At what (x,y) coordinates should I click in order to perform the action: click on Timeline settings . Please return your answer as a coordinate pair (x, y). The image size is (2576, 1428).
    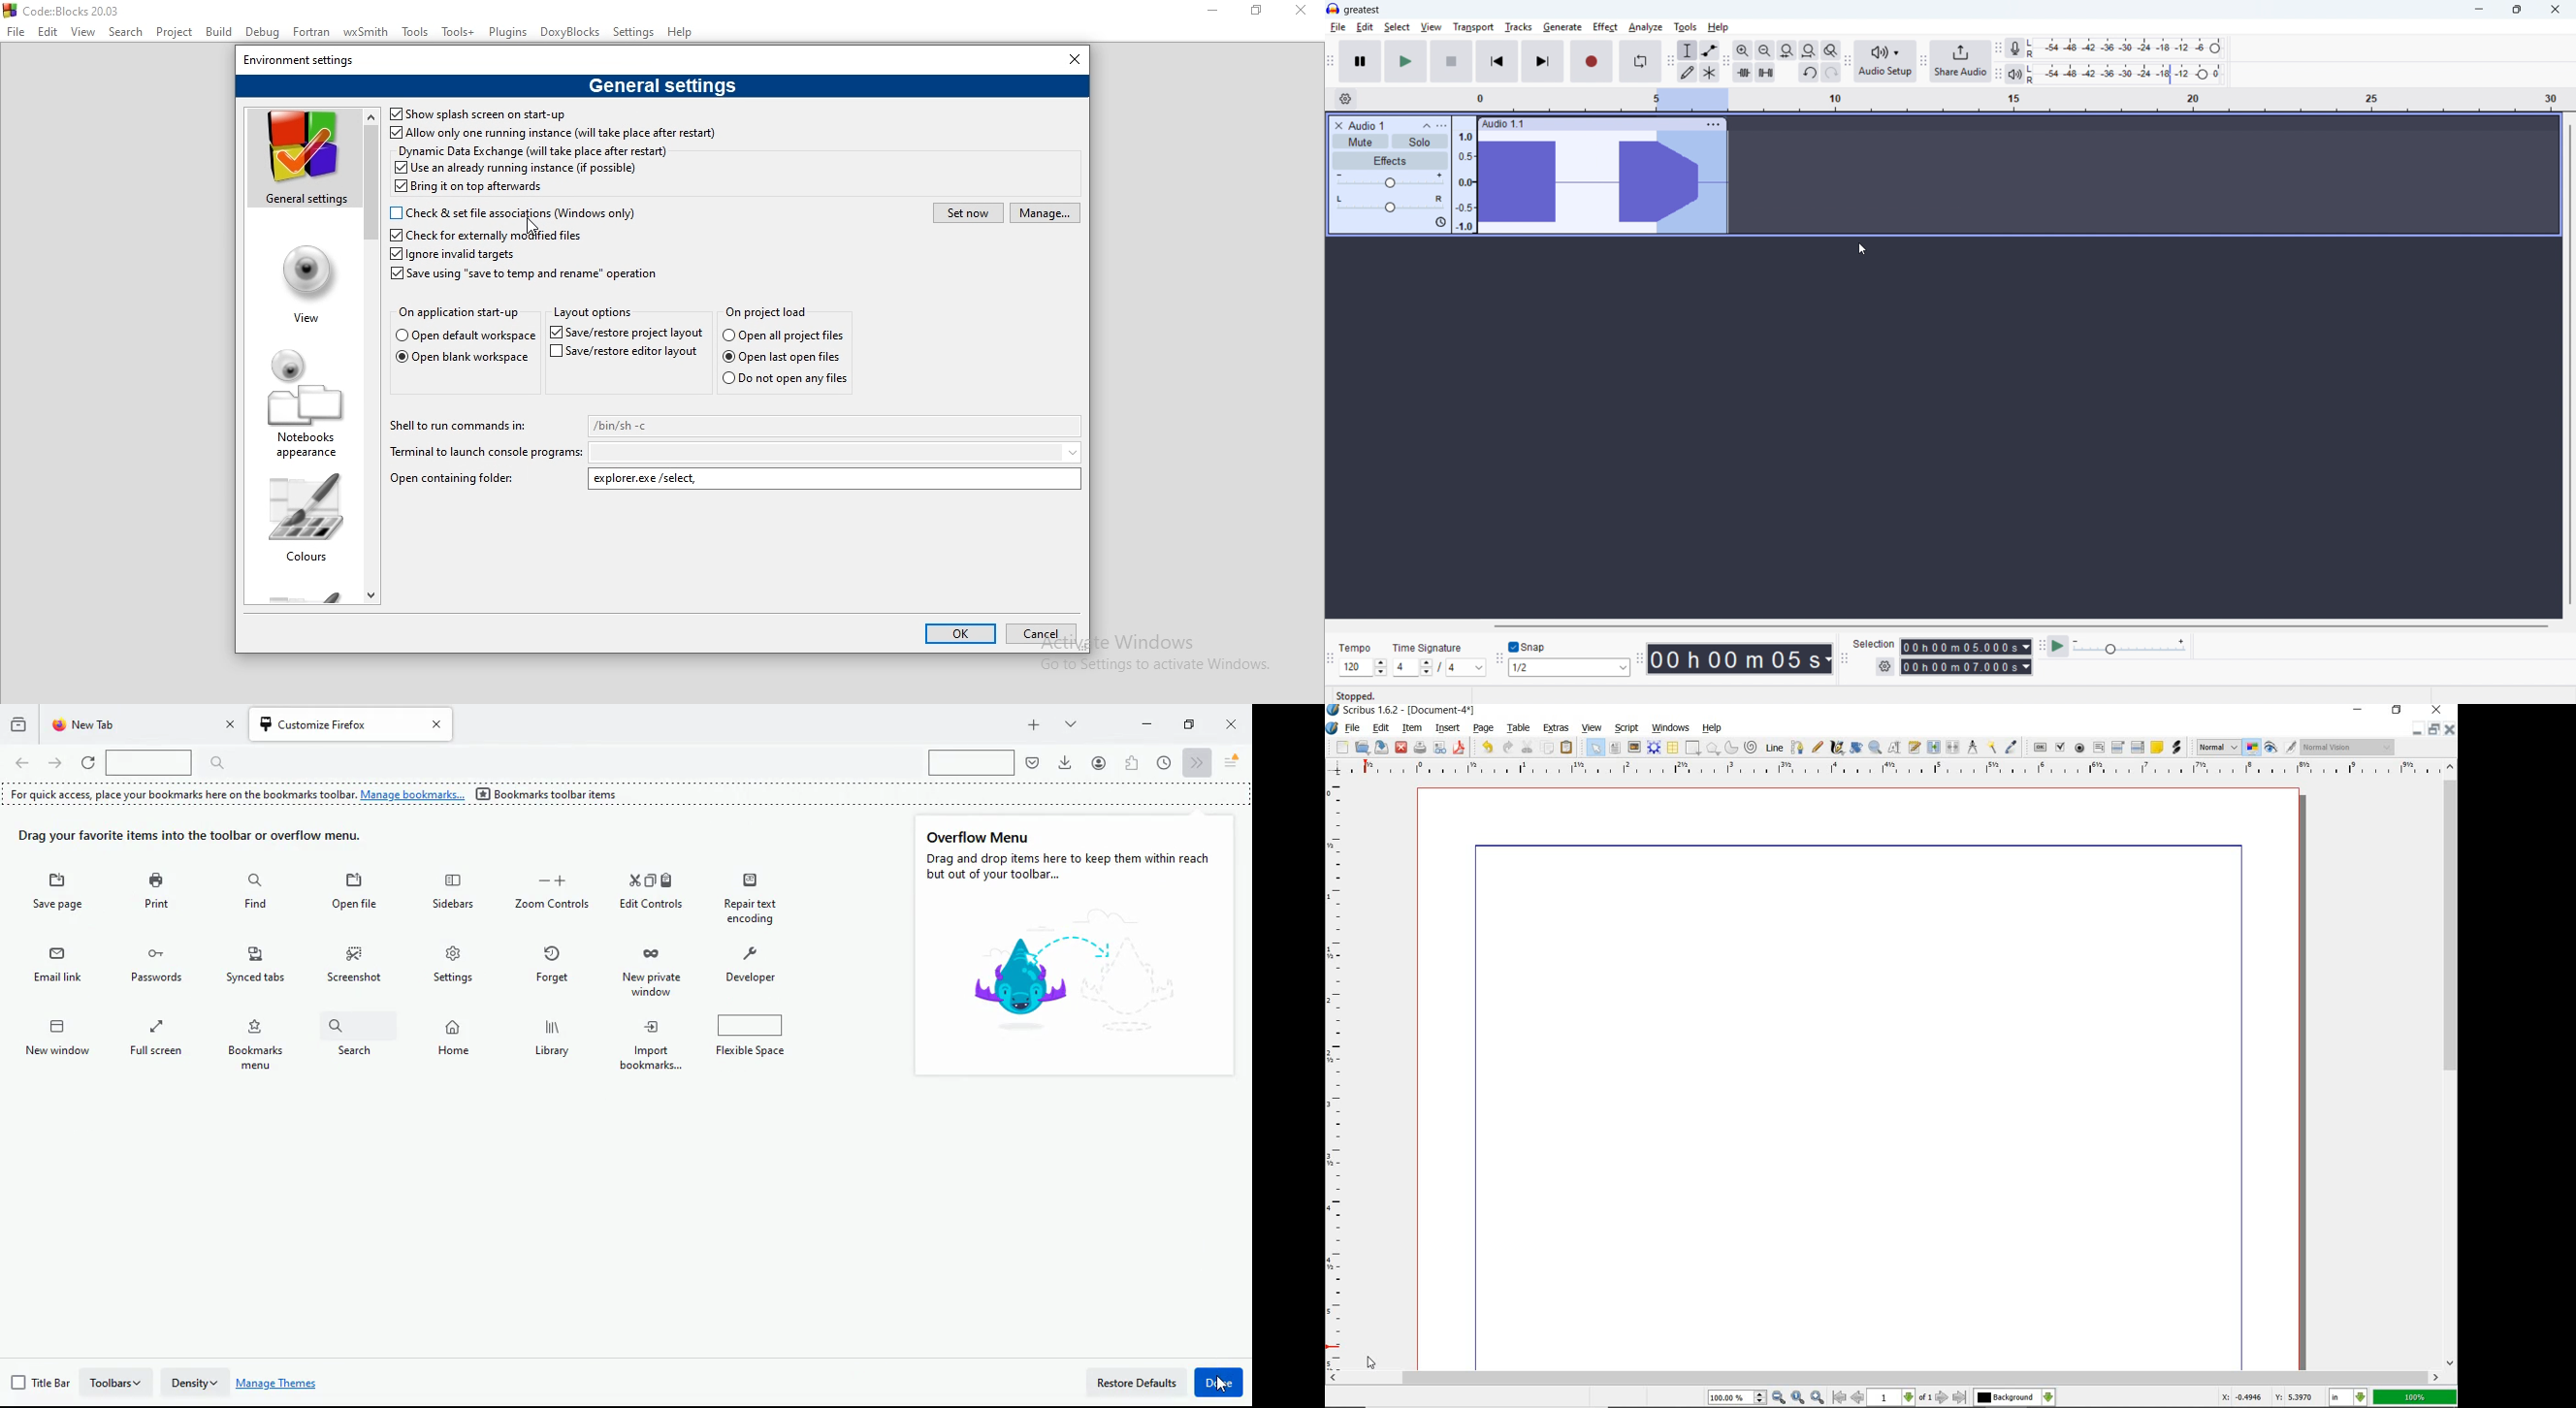
    Looking at the image, I should click on (1345, 99).